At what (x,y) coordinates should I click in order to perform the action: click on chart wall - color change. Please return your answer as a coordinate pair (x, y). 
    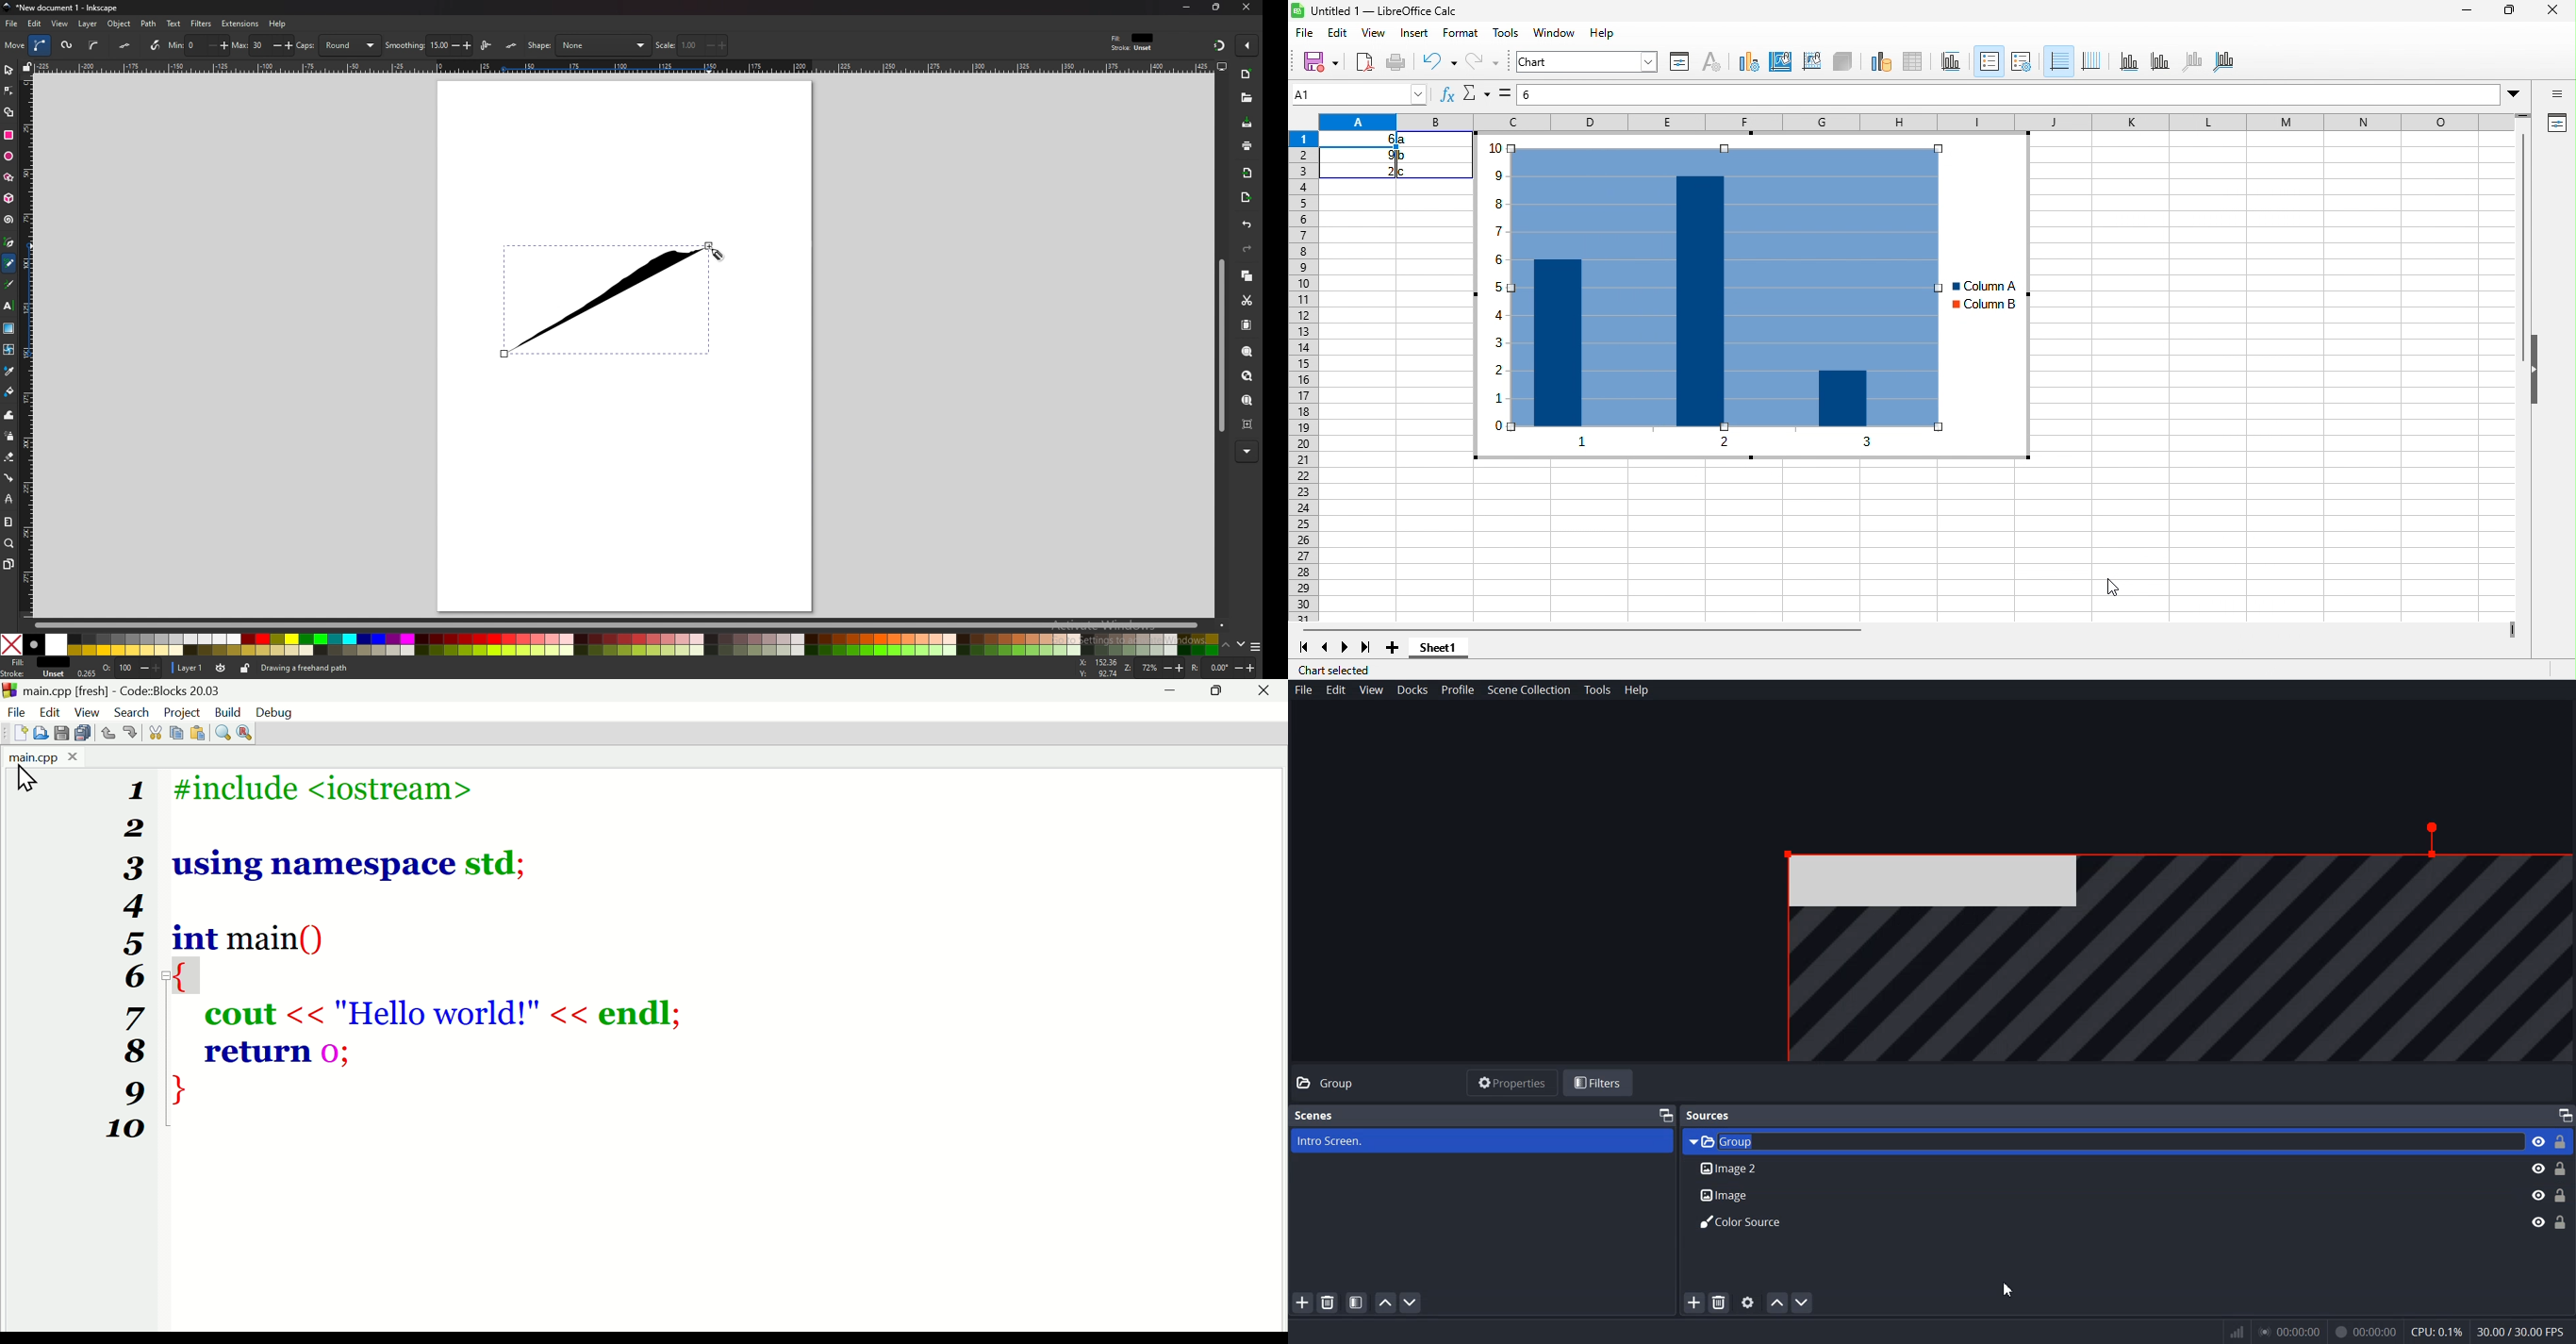
    Looking at the image, I should click on (1730, 287).